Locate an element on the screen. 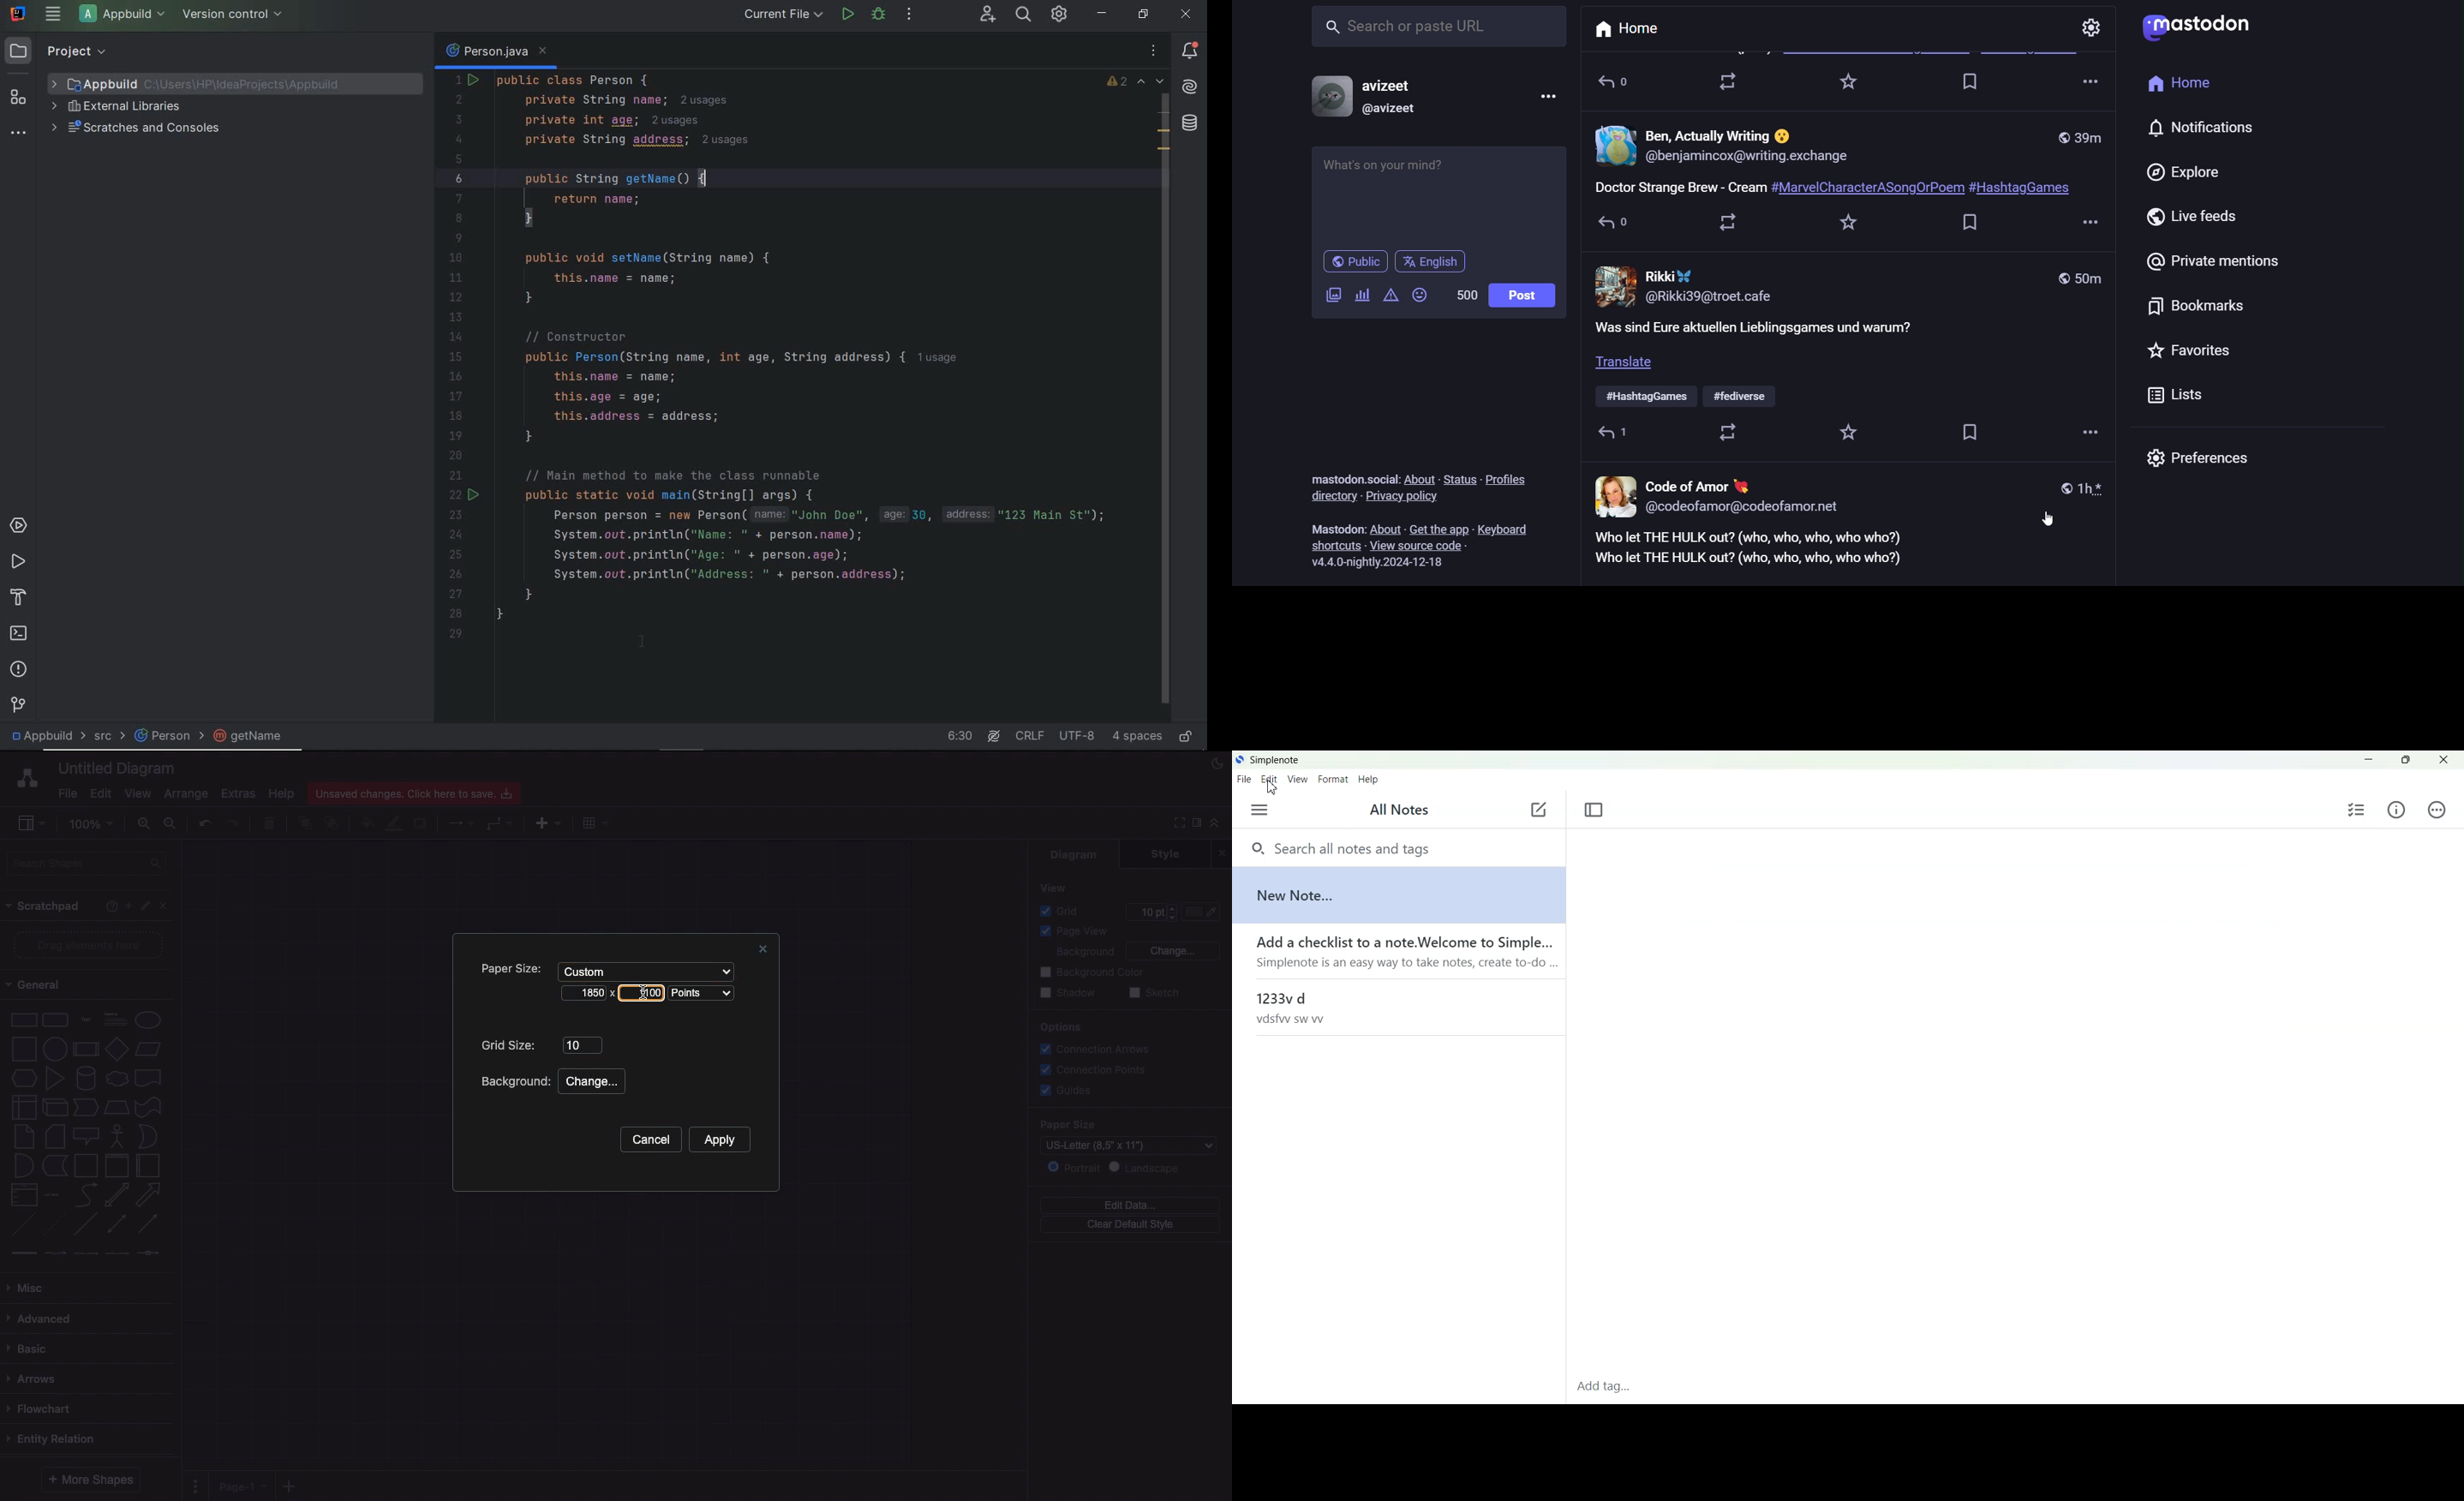 This screenshot has height=1512, width=2464. Redo is located at coordinates (232, 824).